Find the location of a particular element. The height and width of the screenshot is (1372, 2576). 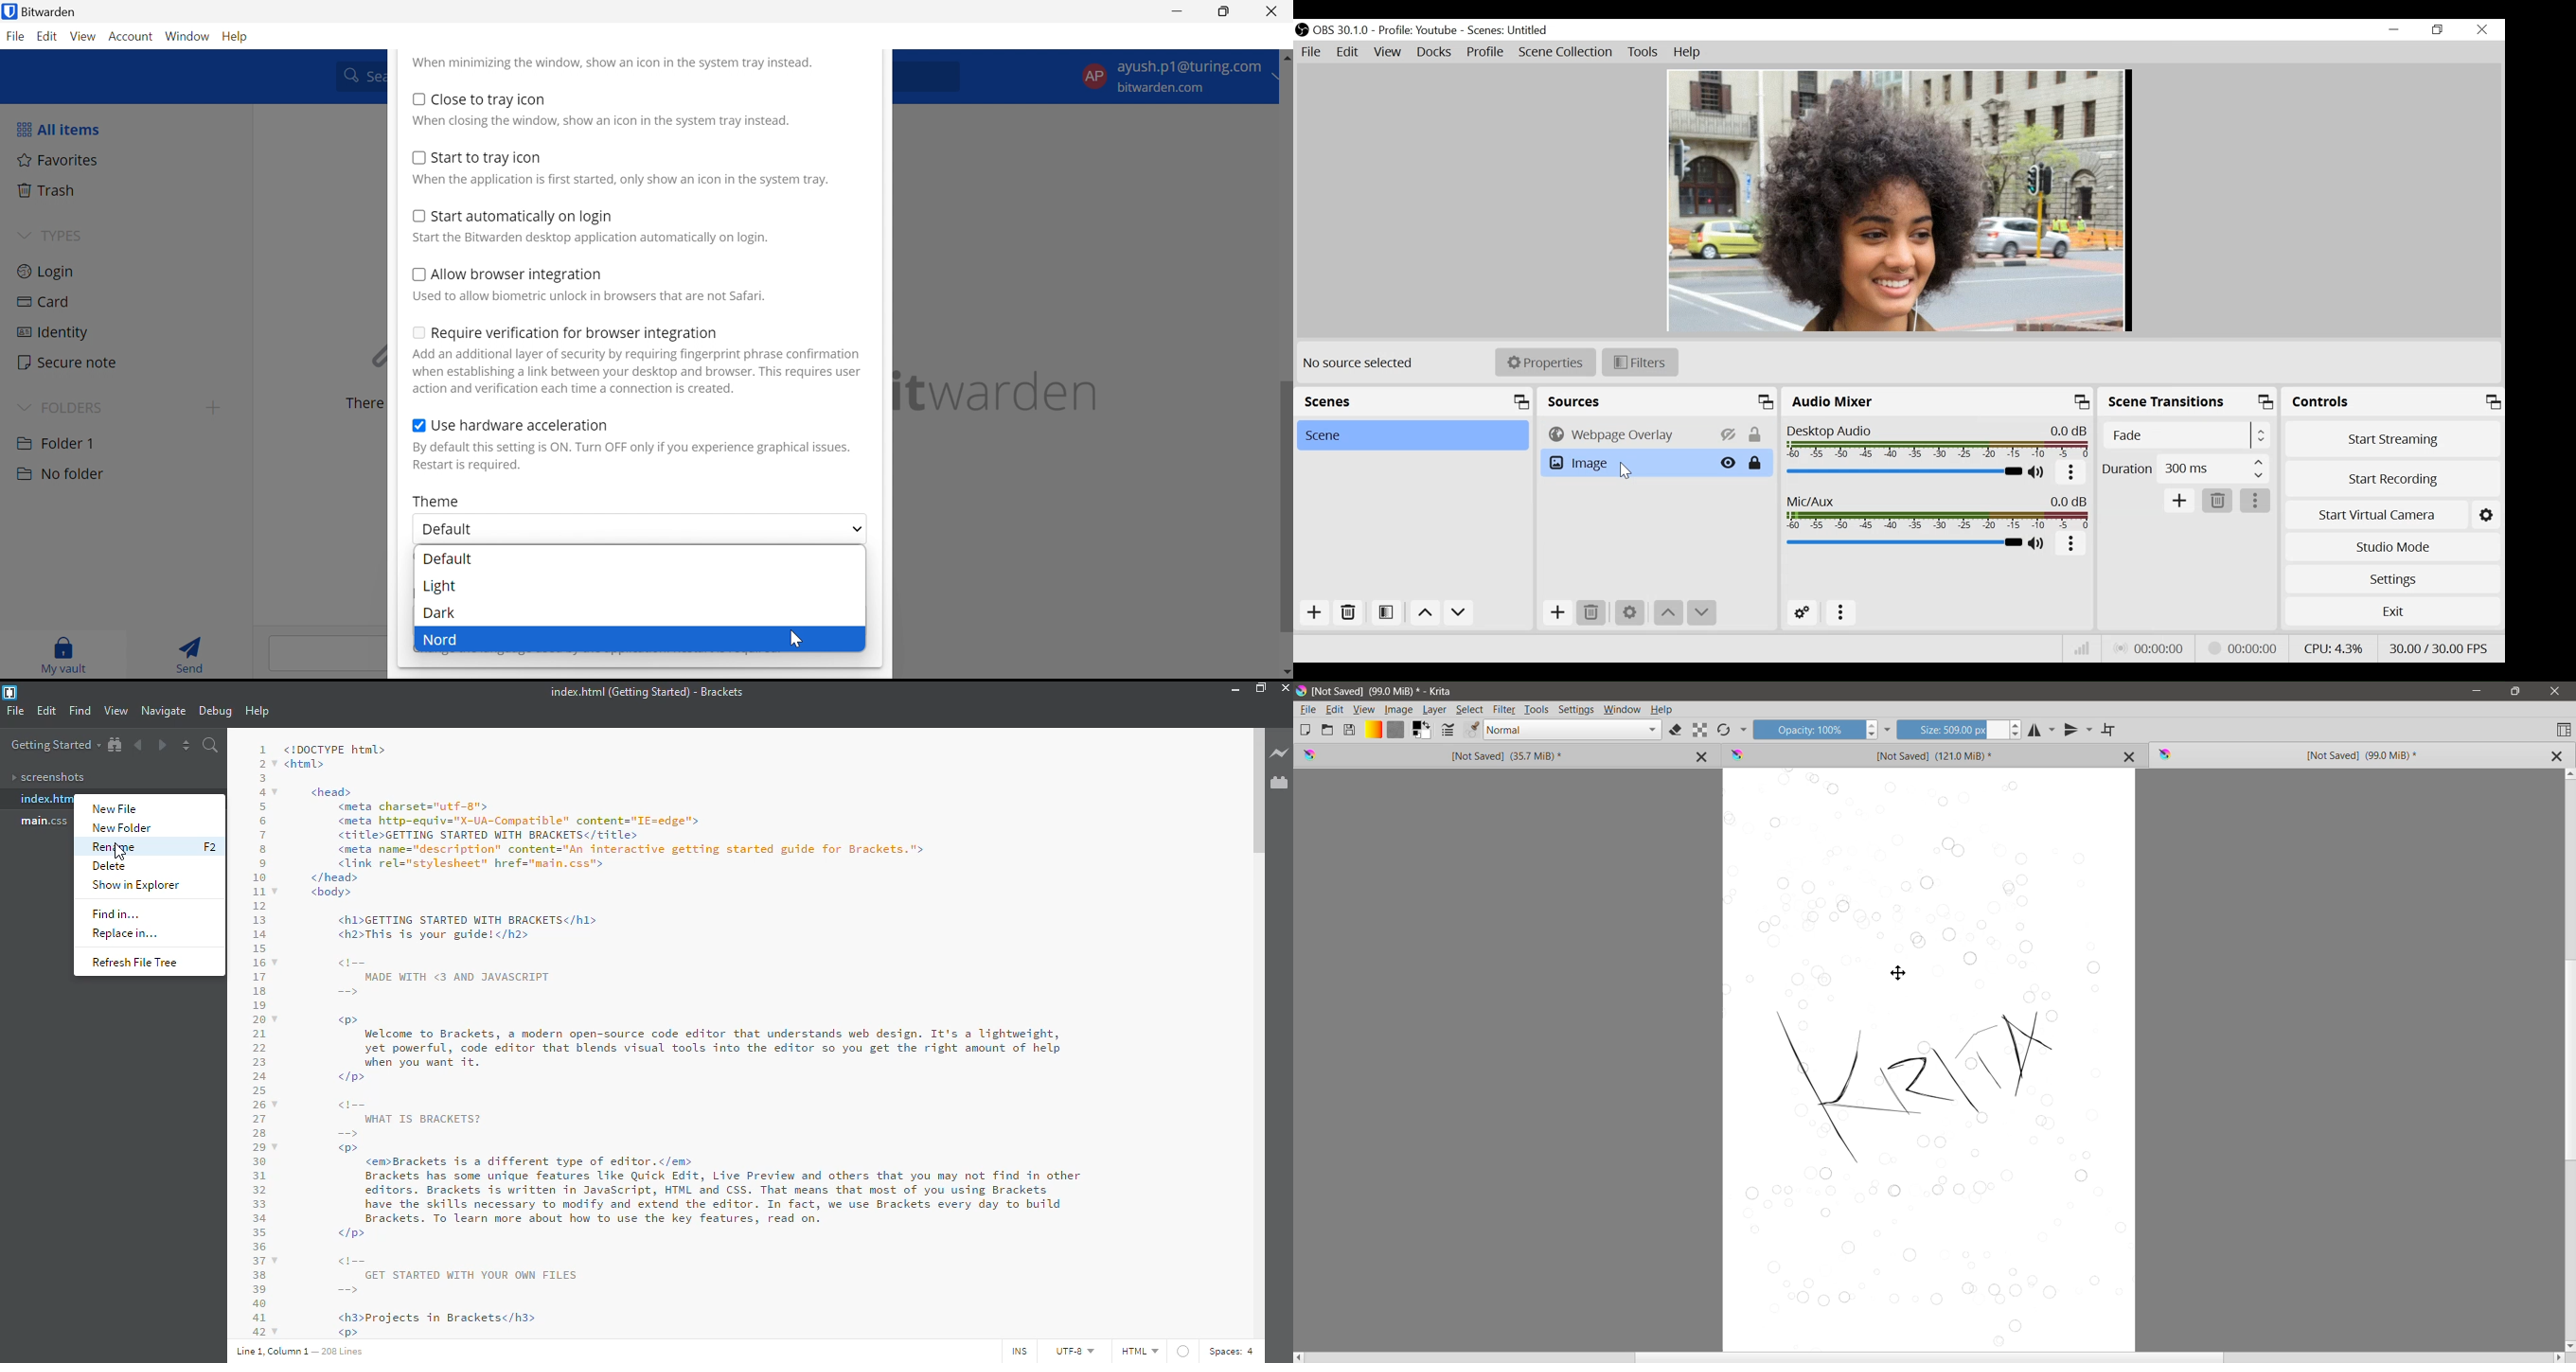

Start the Bitwarden desktop application automatically on login. is located at coordinates (592, 238).